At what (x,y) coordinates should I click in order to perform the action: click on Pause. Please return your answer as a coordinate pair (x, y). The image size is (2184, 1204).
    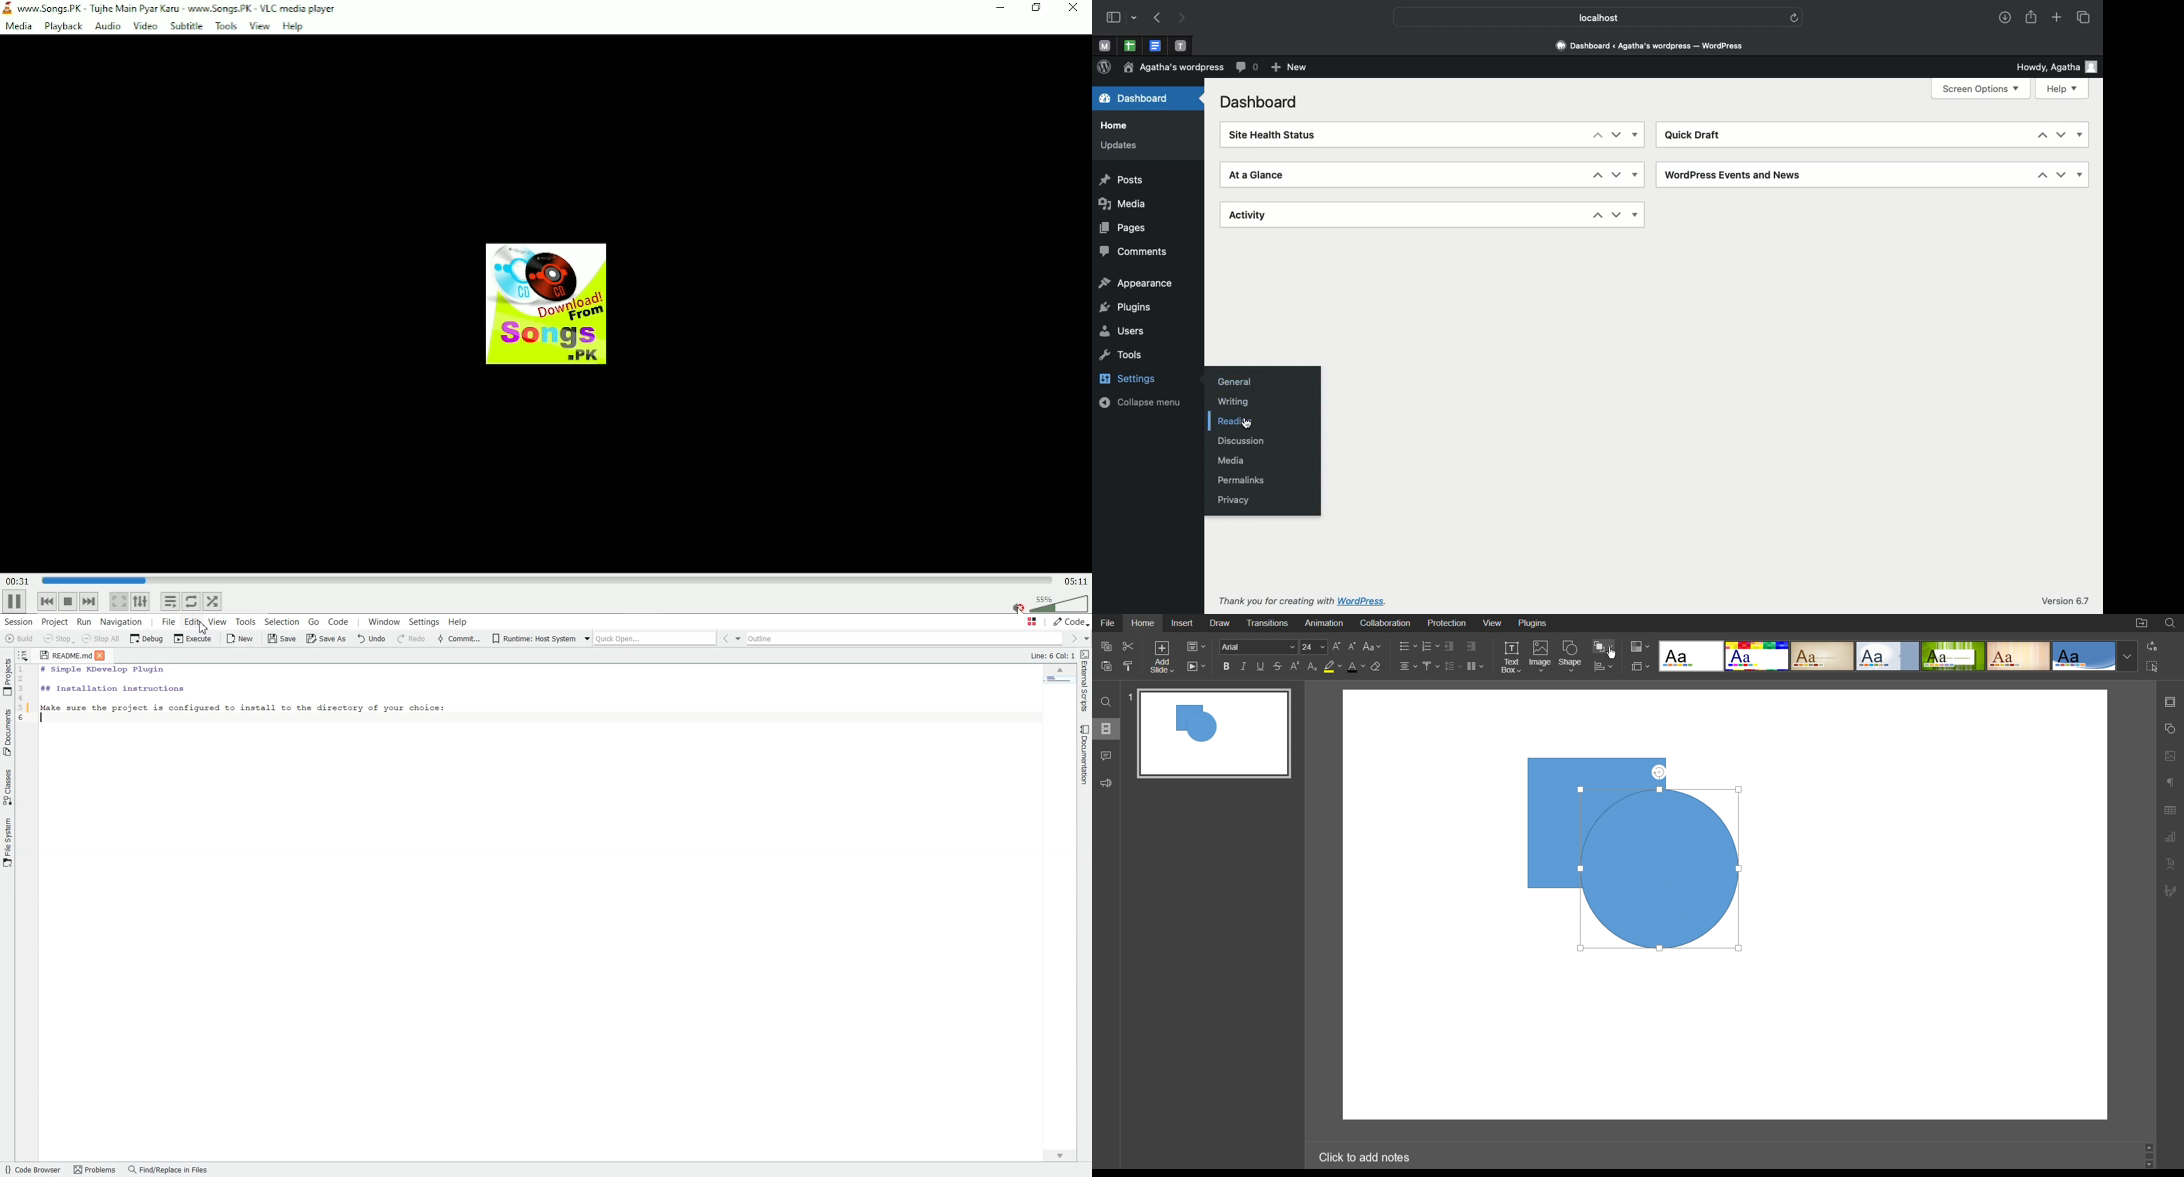
    Looking at the image, I should click on (14, 602).